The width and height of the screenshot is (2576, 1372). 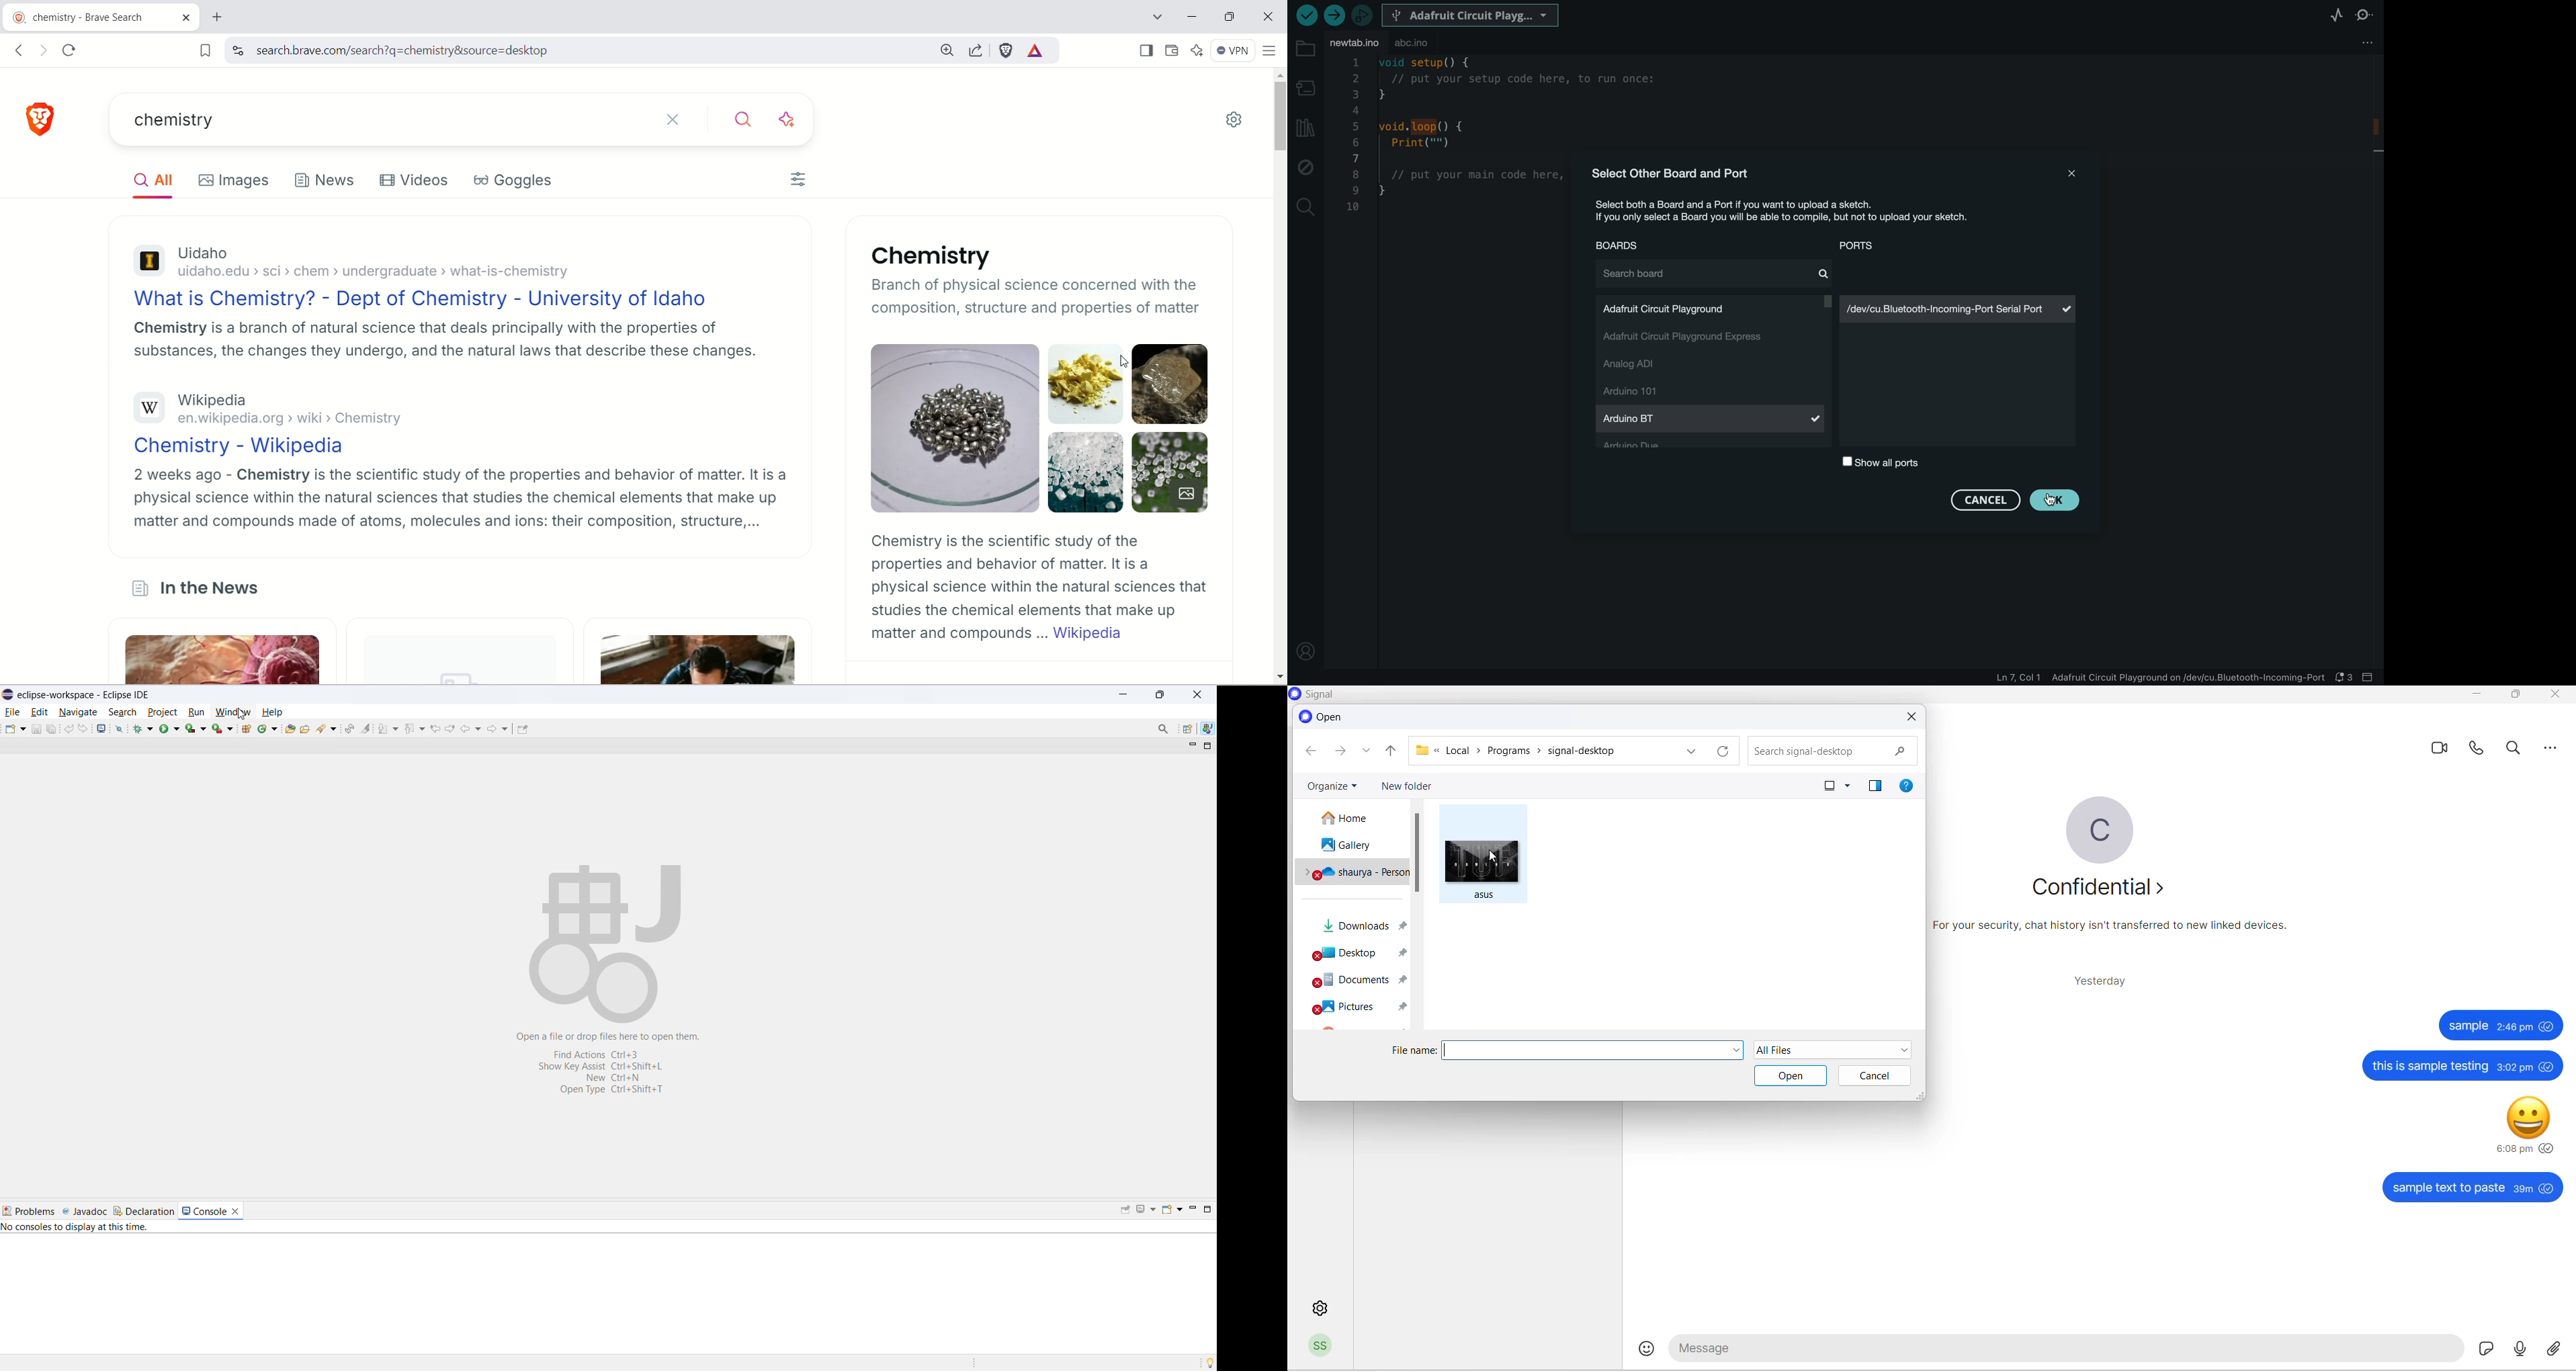 I want to click on seen, so click(x=2548, y=1188).